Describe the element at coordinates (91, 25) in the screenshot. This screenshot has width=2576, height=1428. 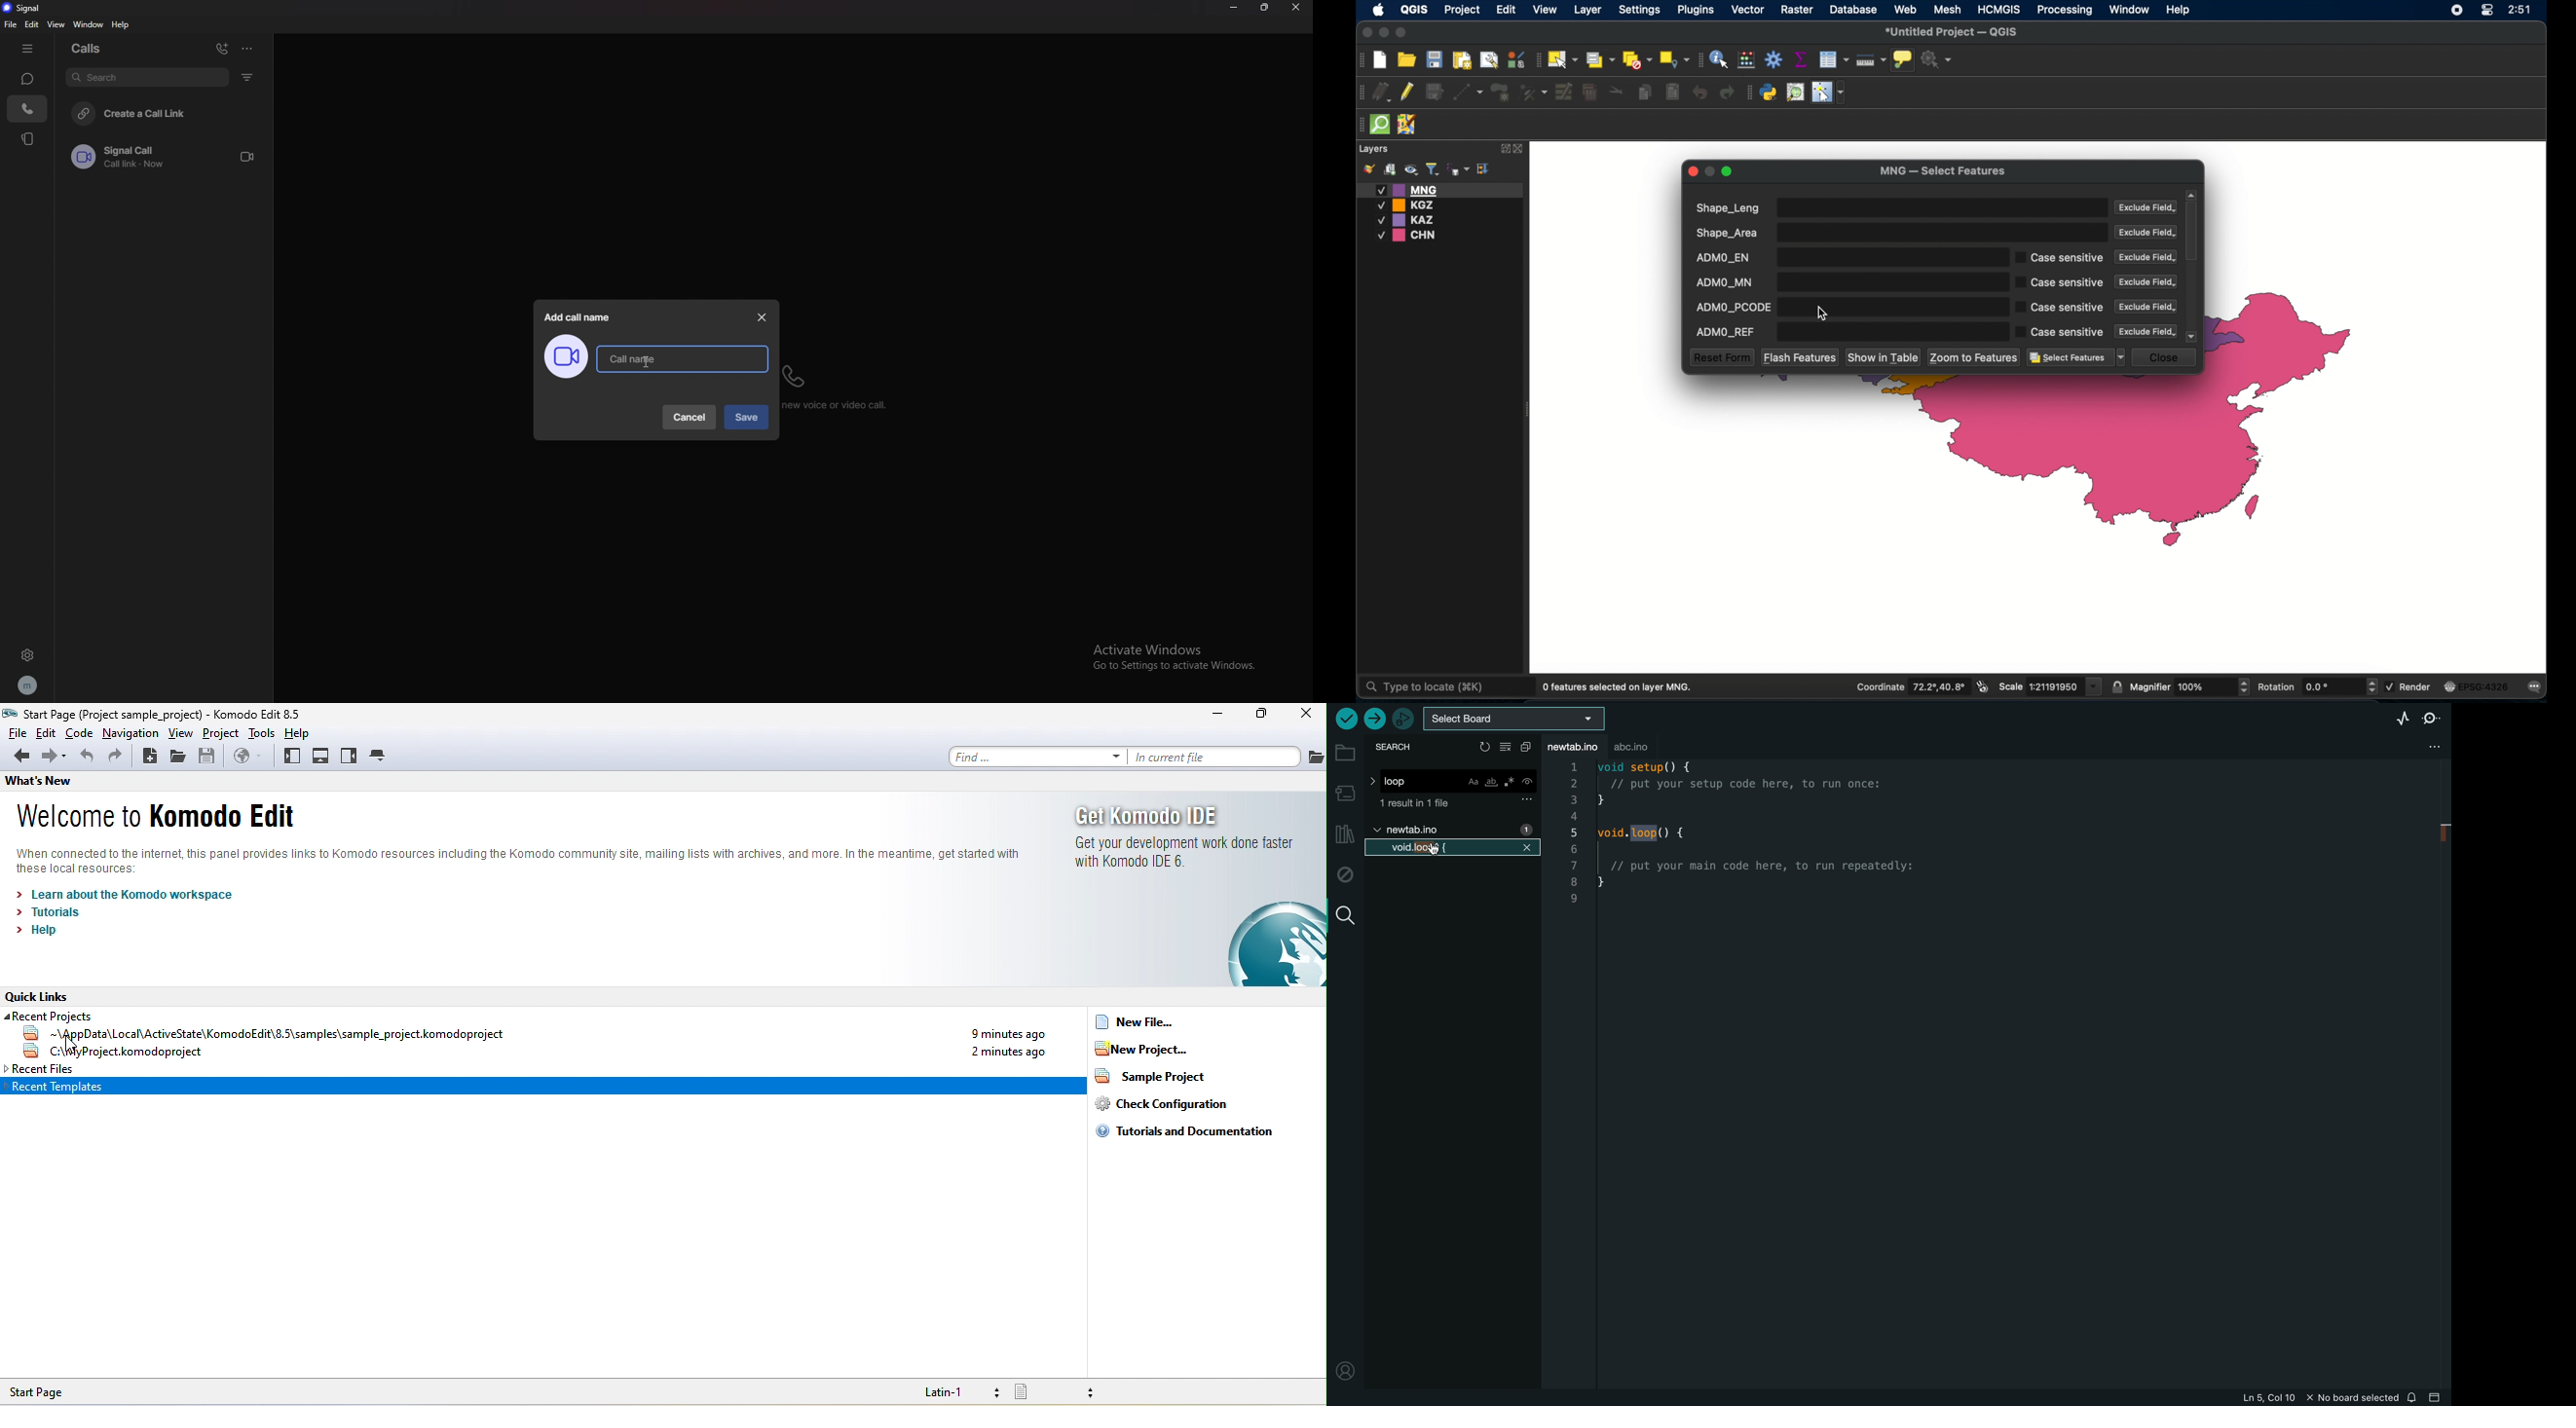
I see `window` at that location.